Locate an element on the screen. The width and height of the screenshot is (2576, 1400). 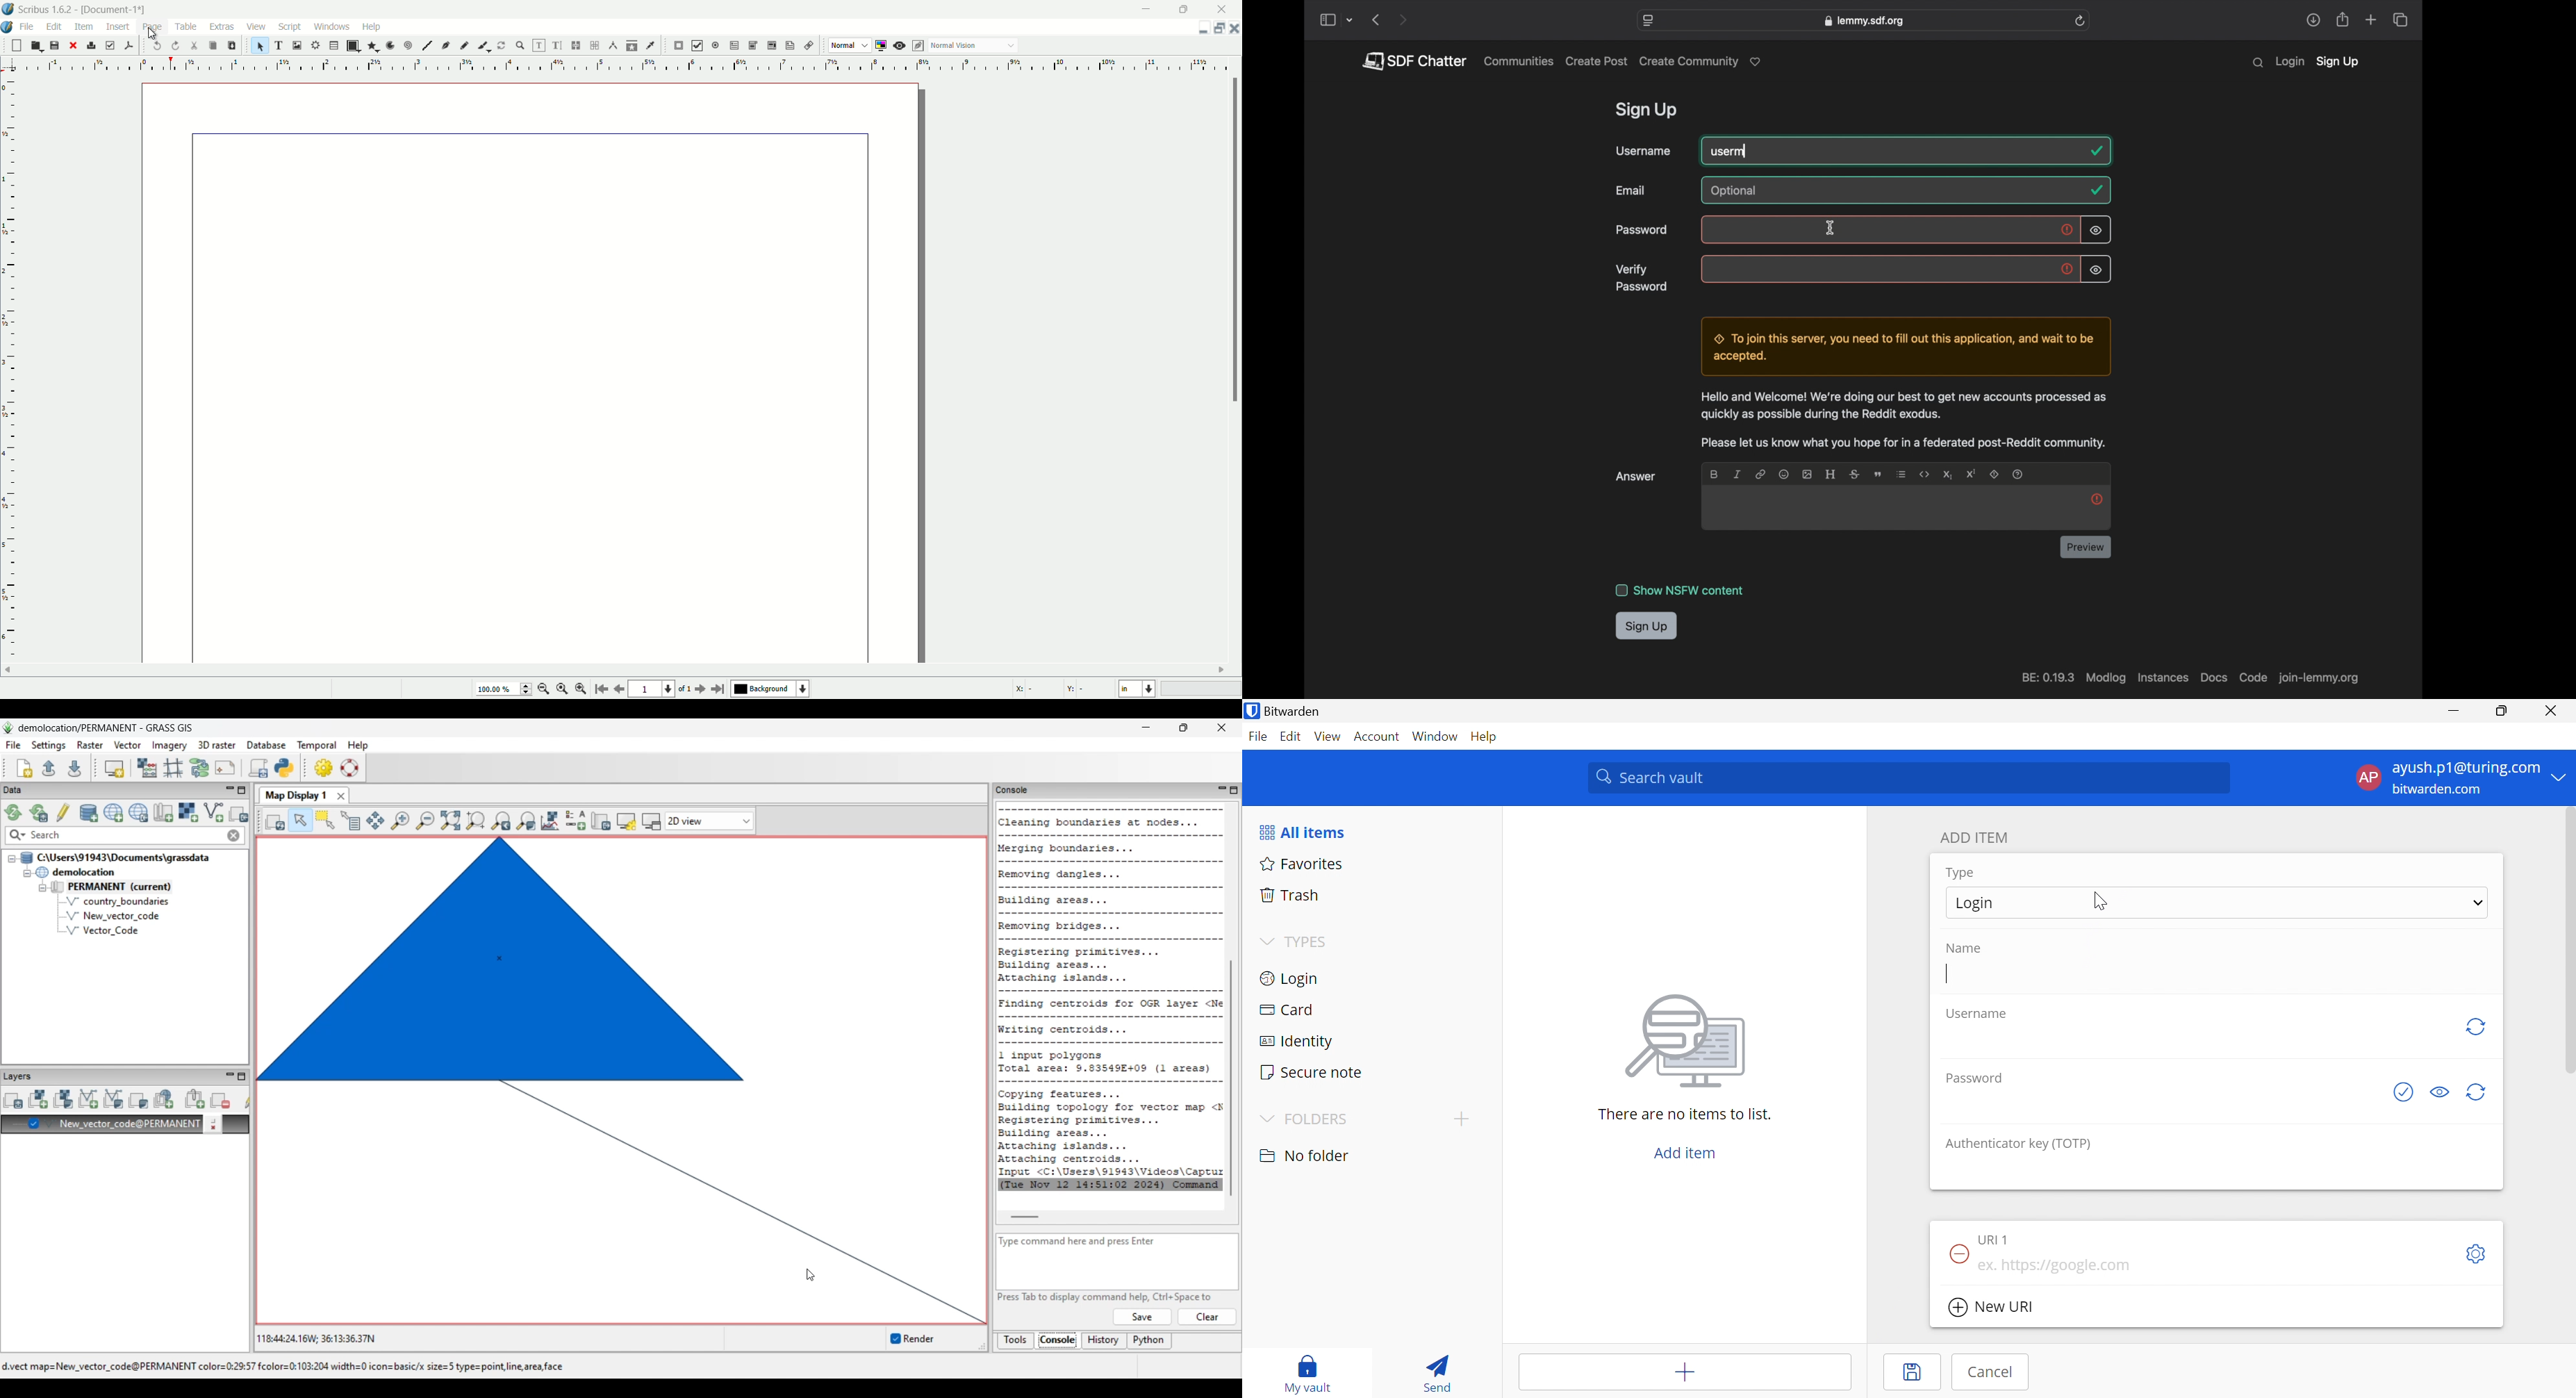
zoom out is located at coordinates (544, 689).